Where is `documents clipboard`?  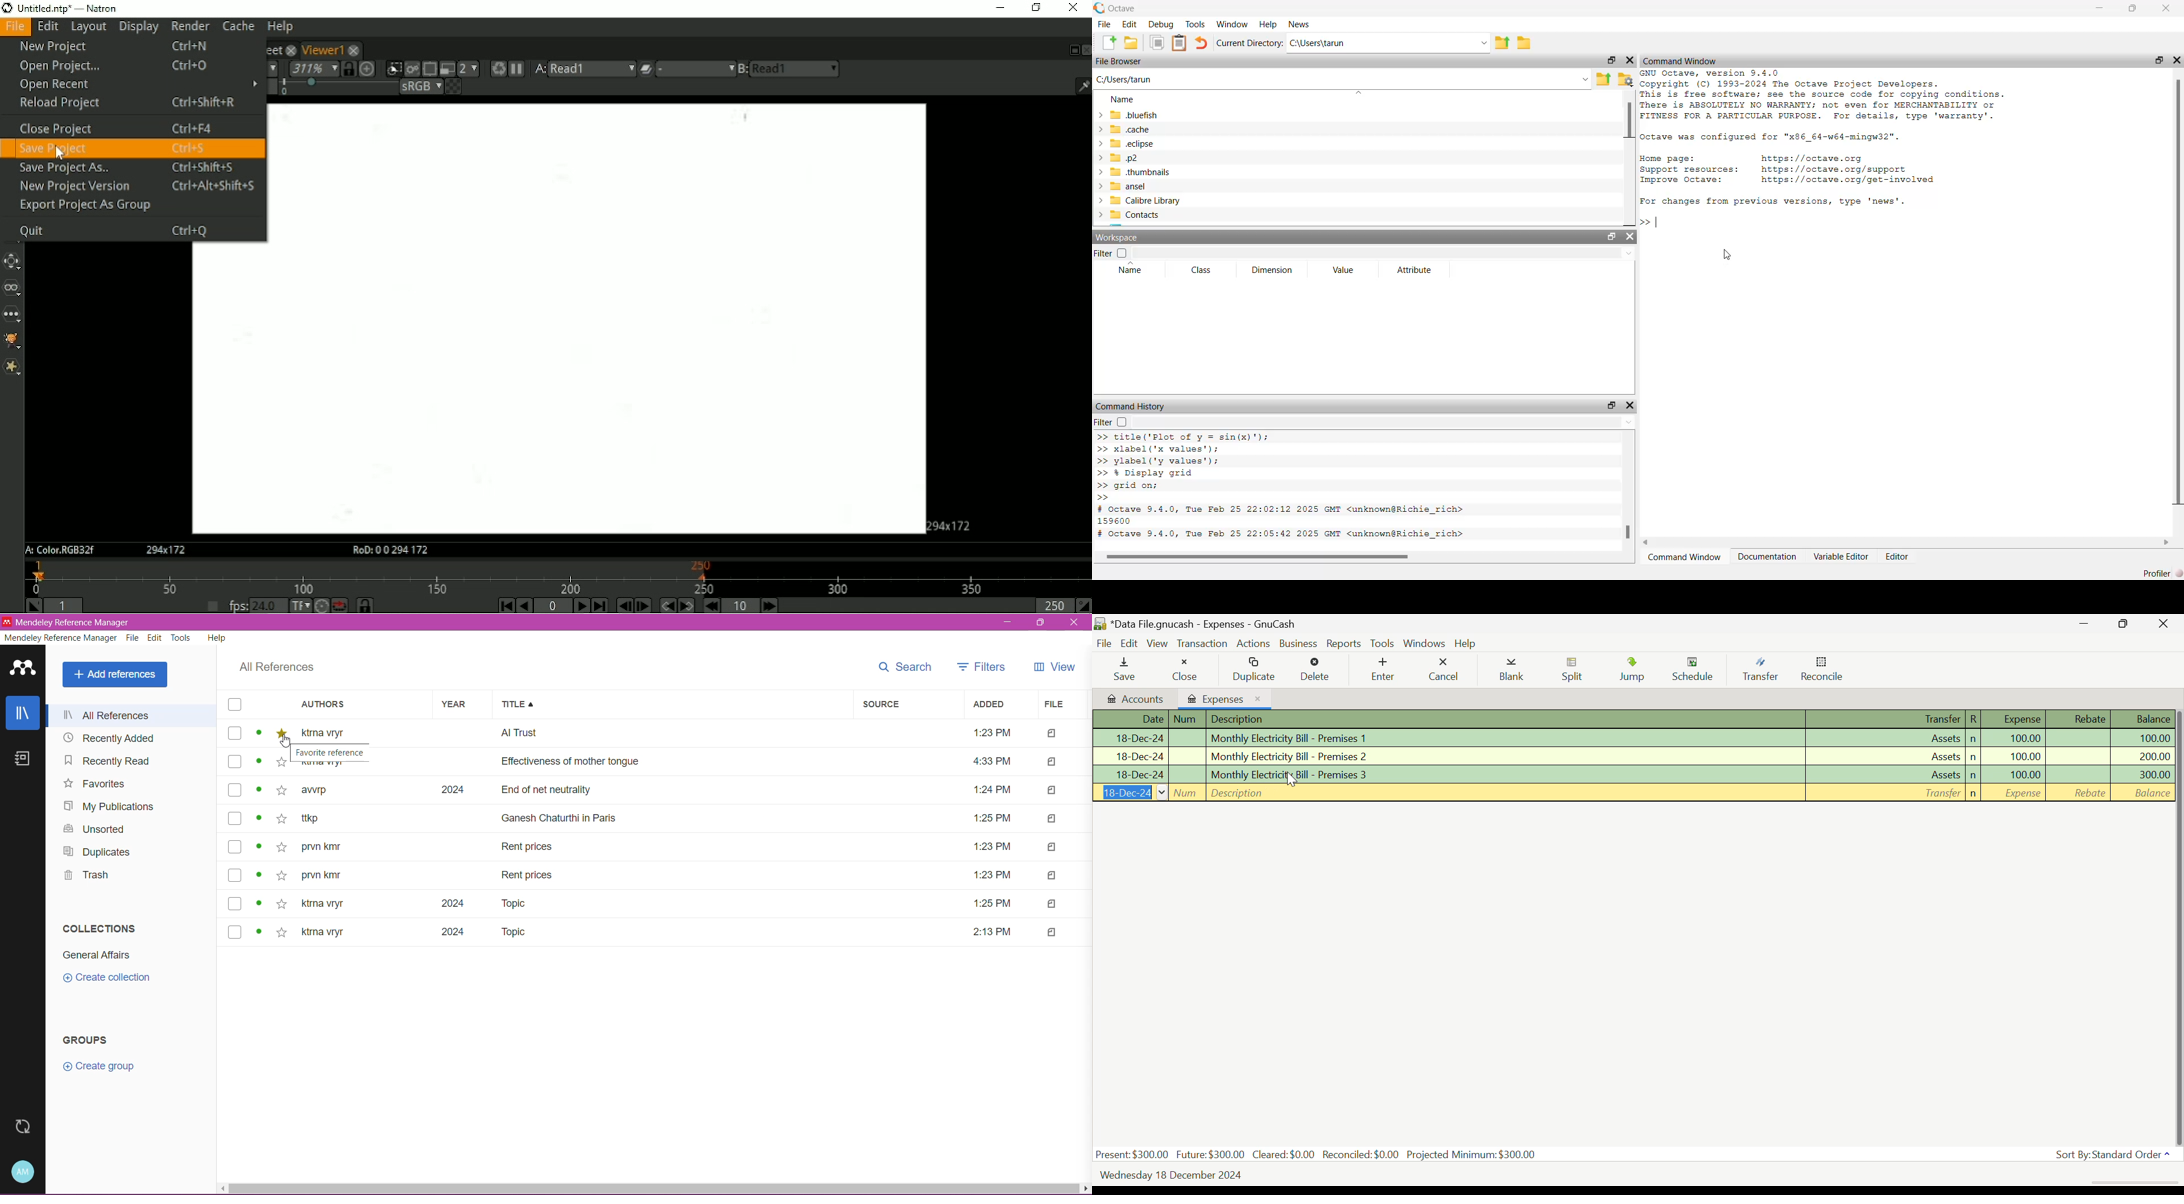 documents clipboard is located at coordinates (1179, 42).